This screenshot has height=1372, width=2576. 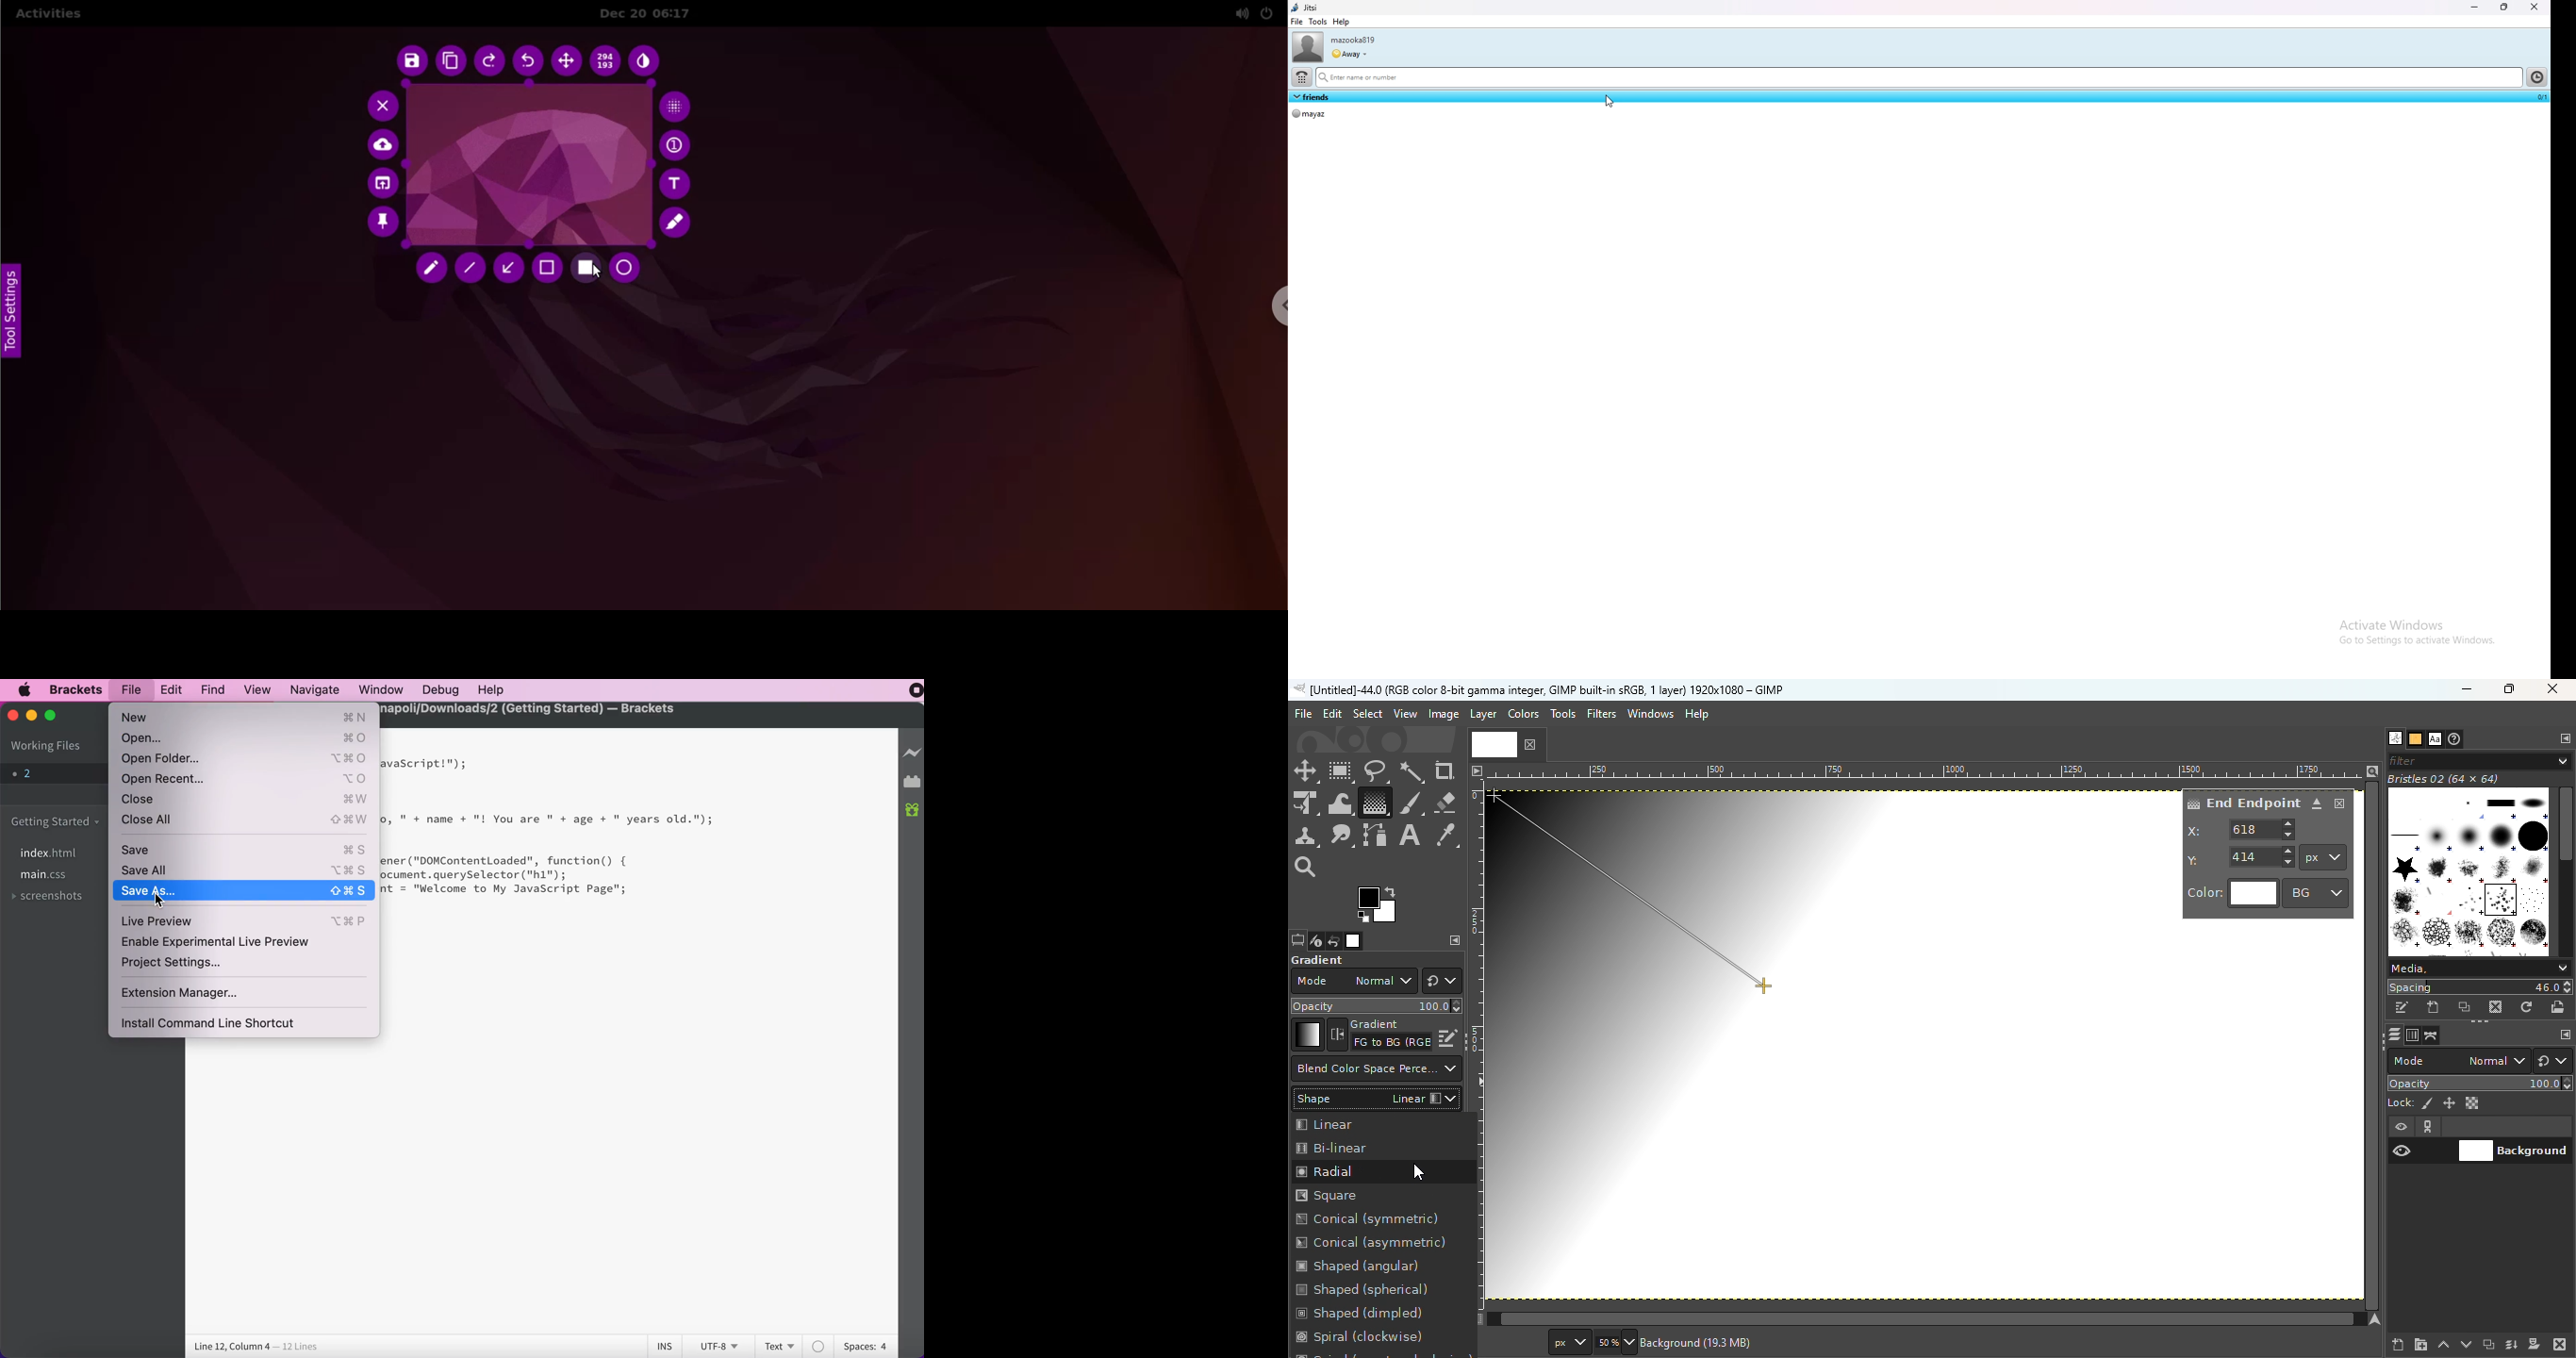 I want to click on Color picker tool, so click(x=1446, y=836).